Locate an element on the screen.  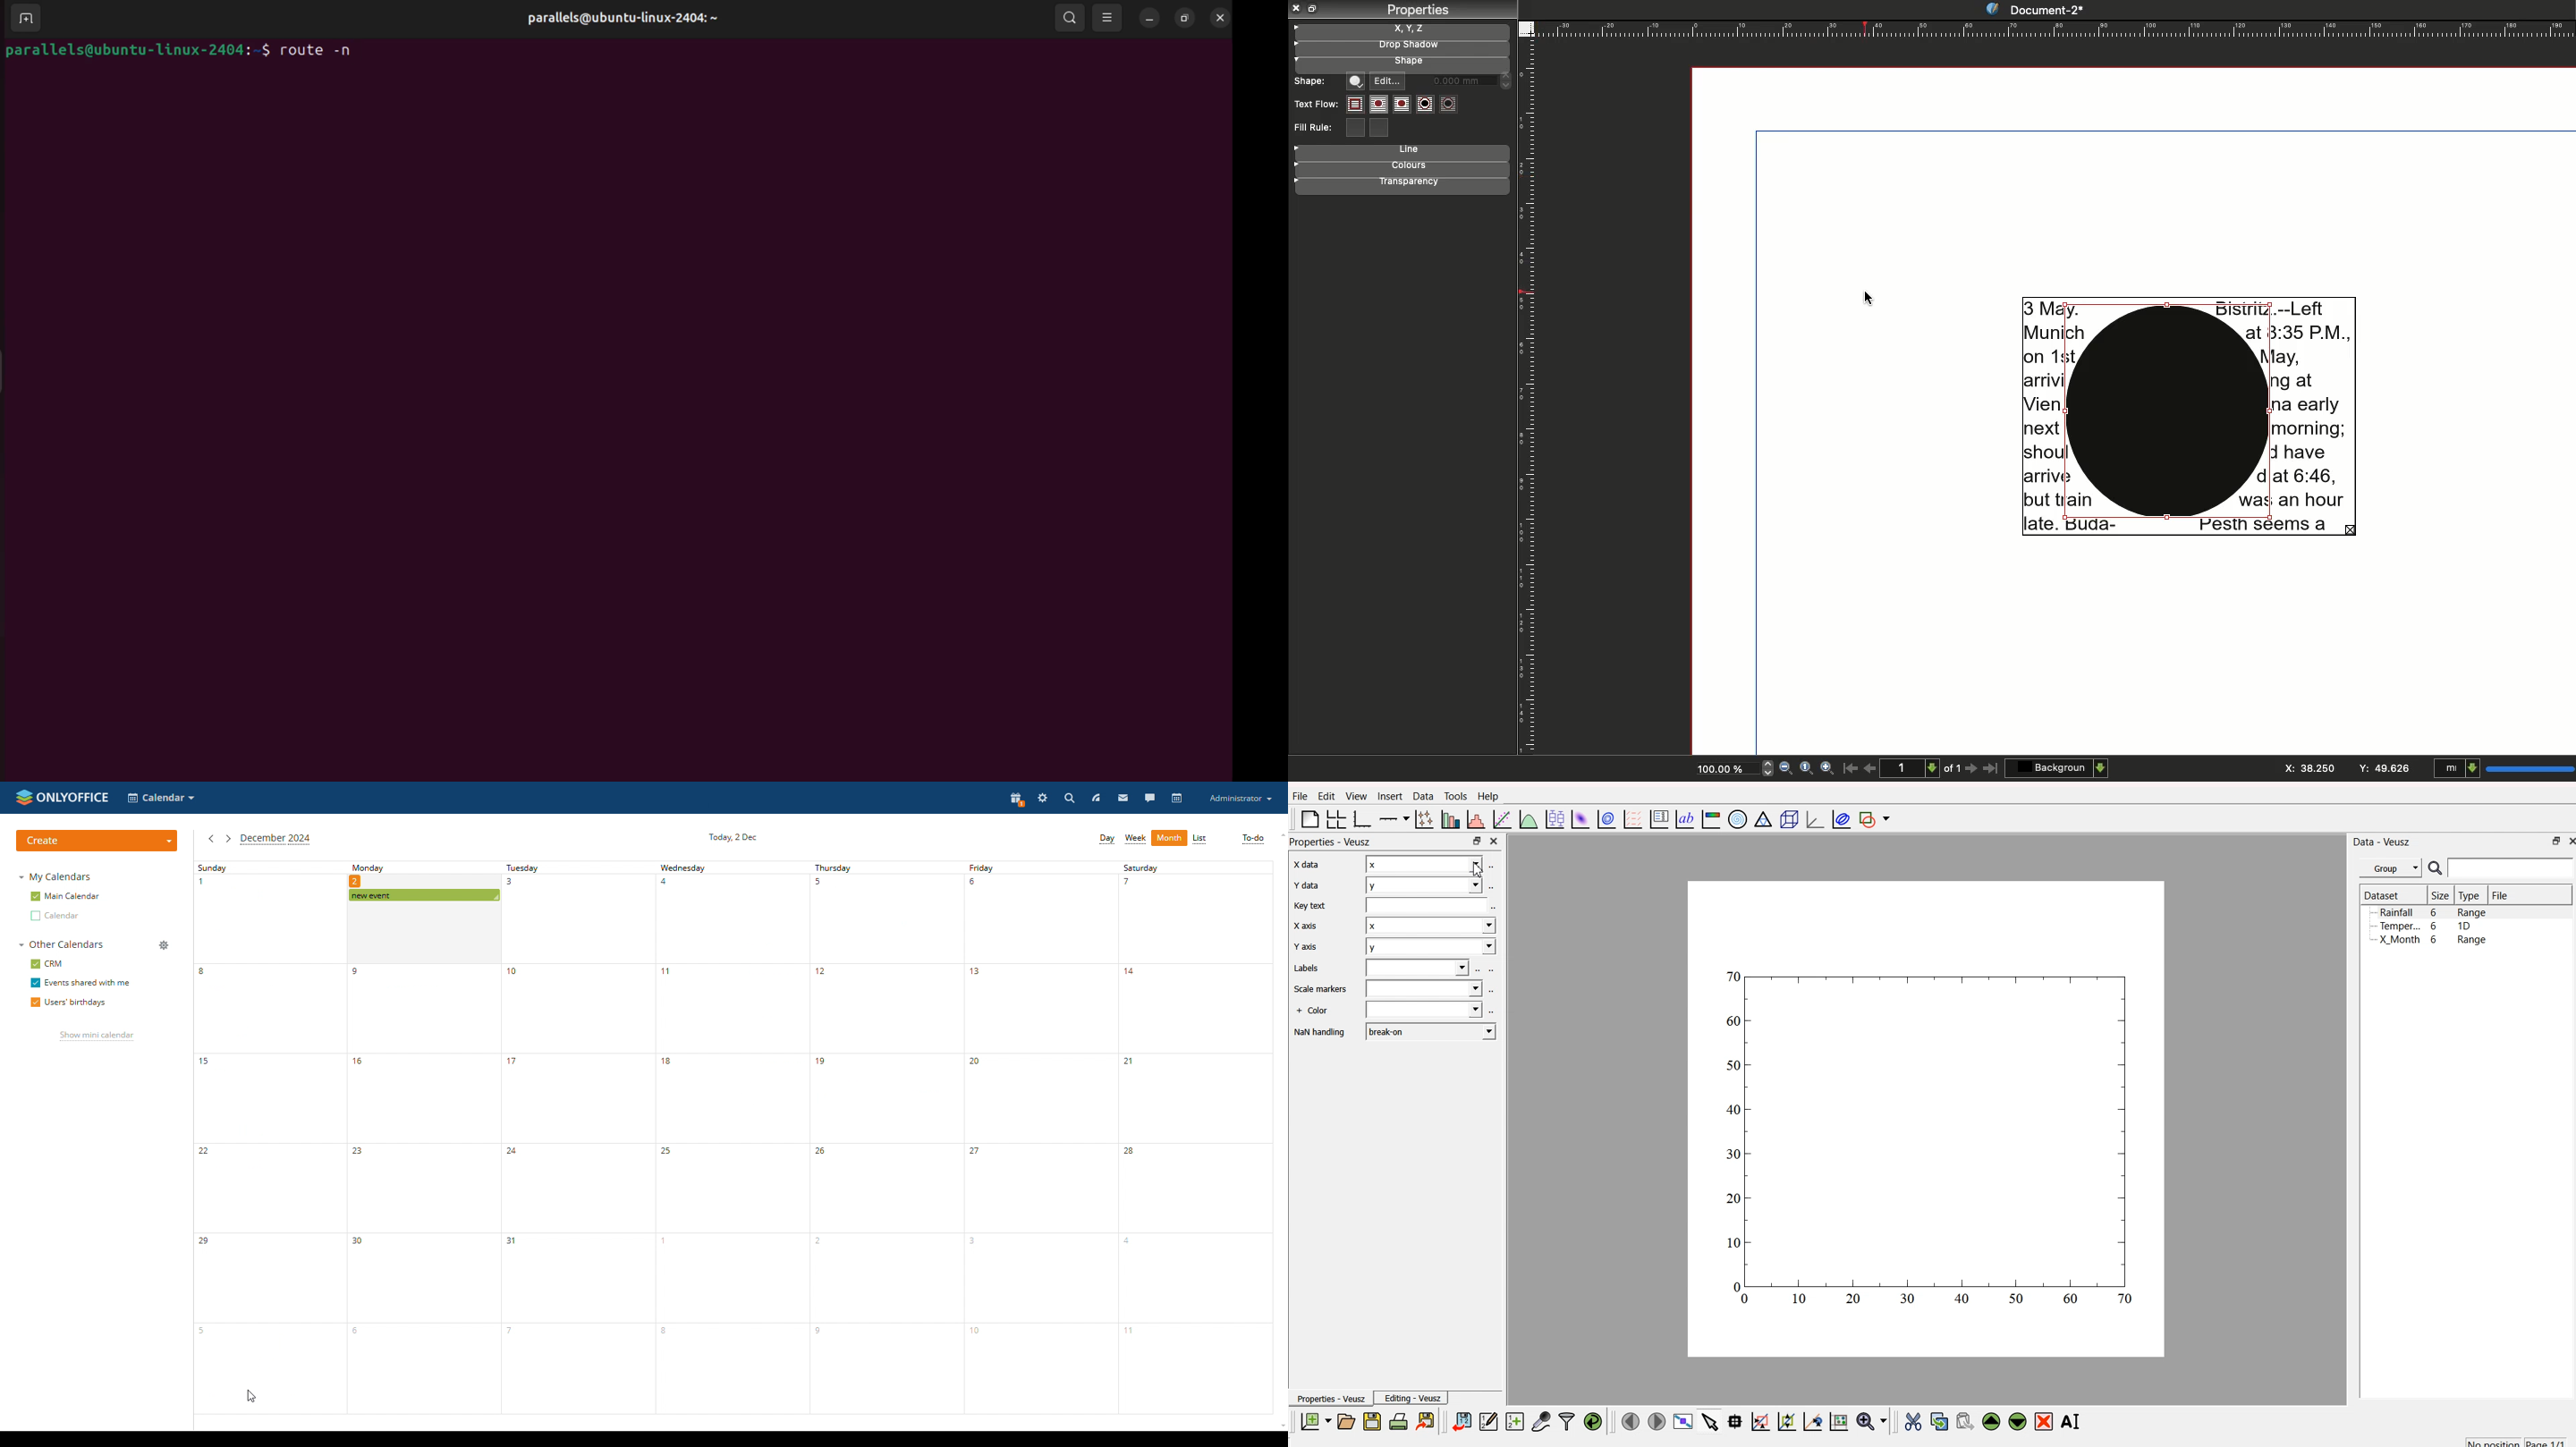
calendar is located at coordinates (1177, 798).